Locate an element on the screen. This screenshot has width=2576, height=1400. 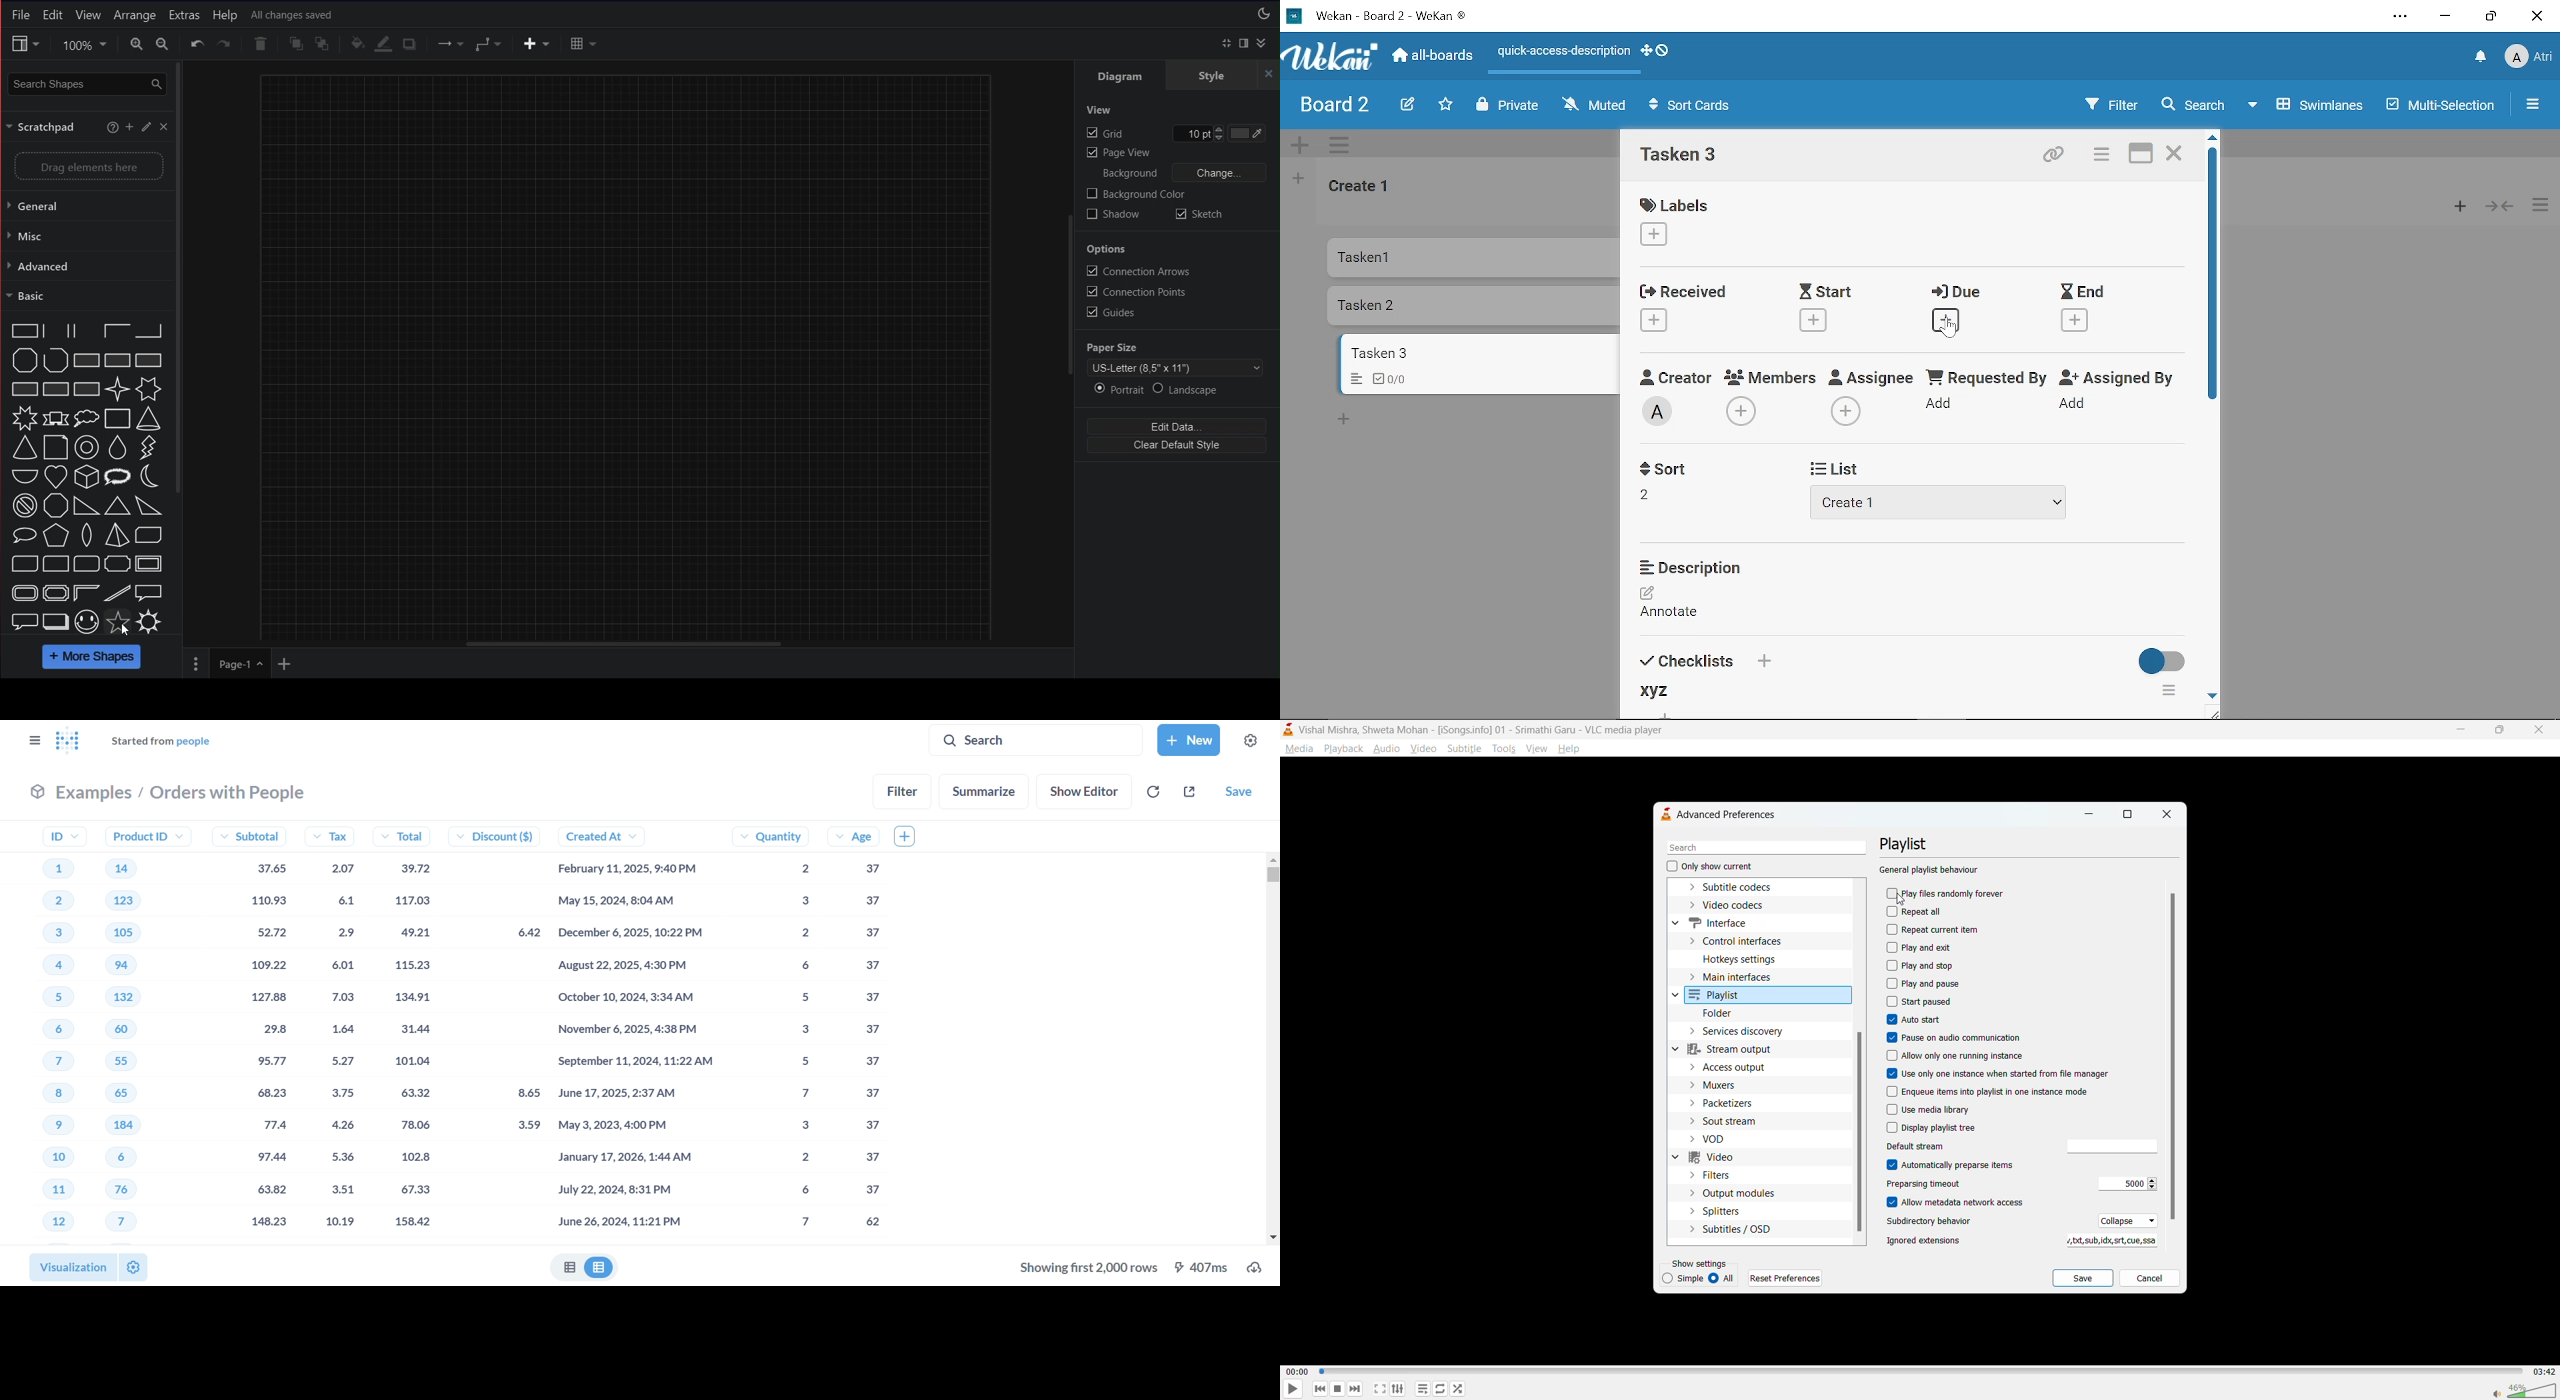
6 point star is located at coordinates (149, 389).